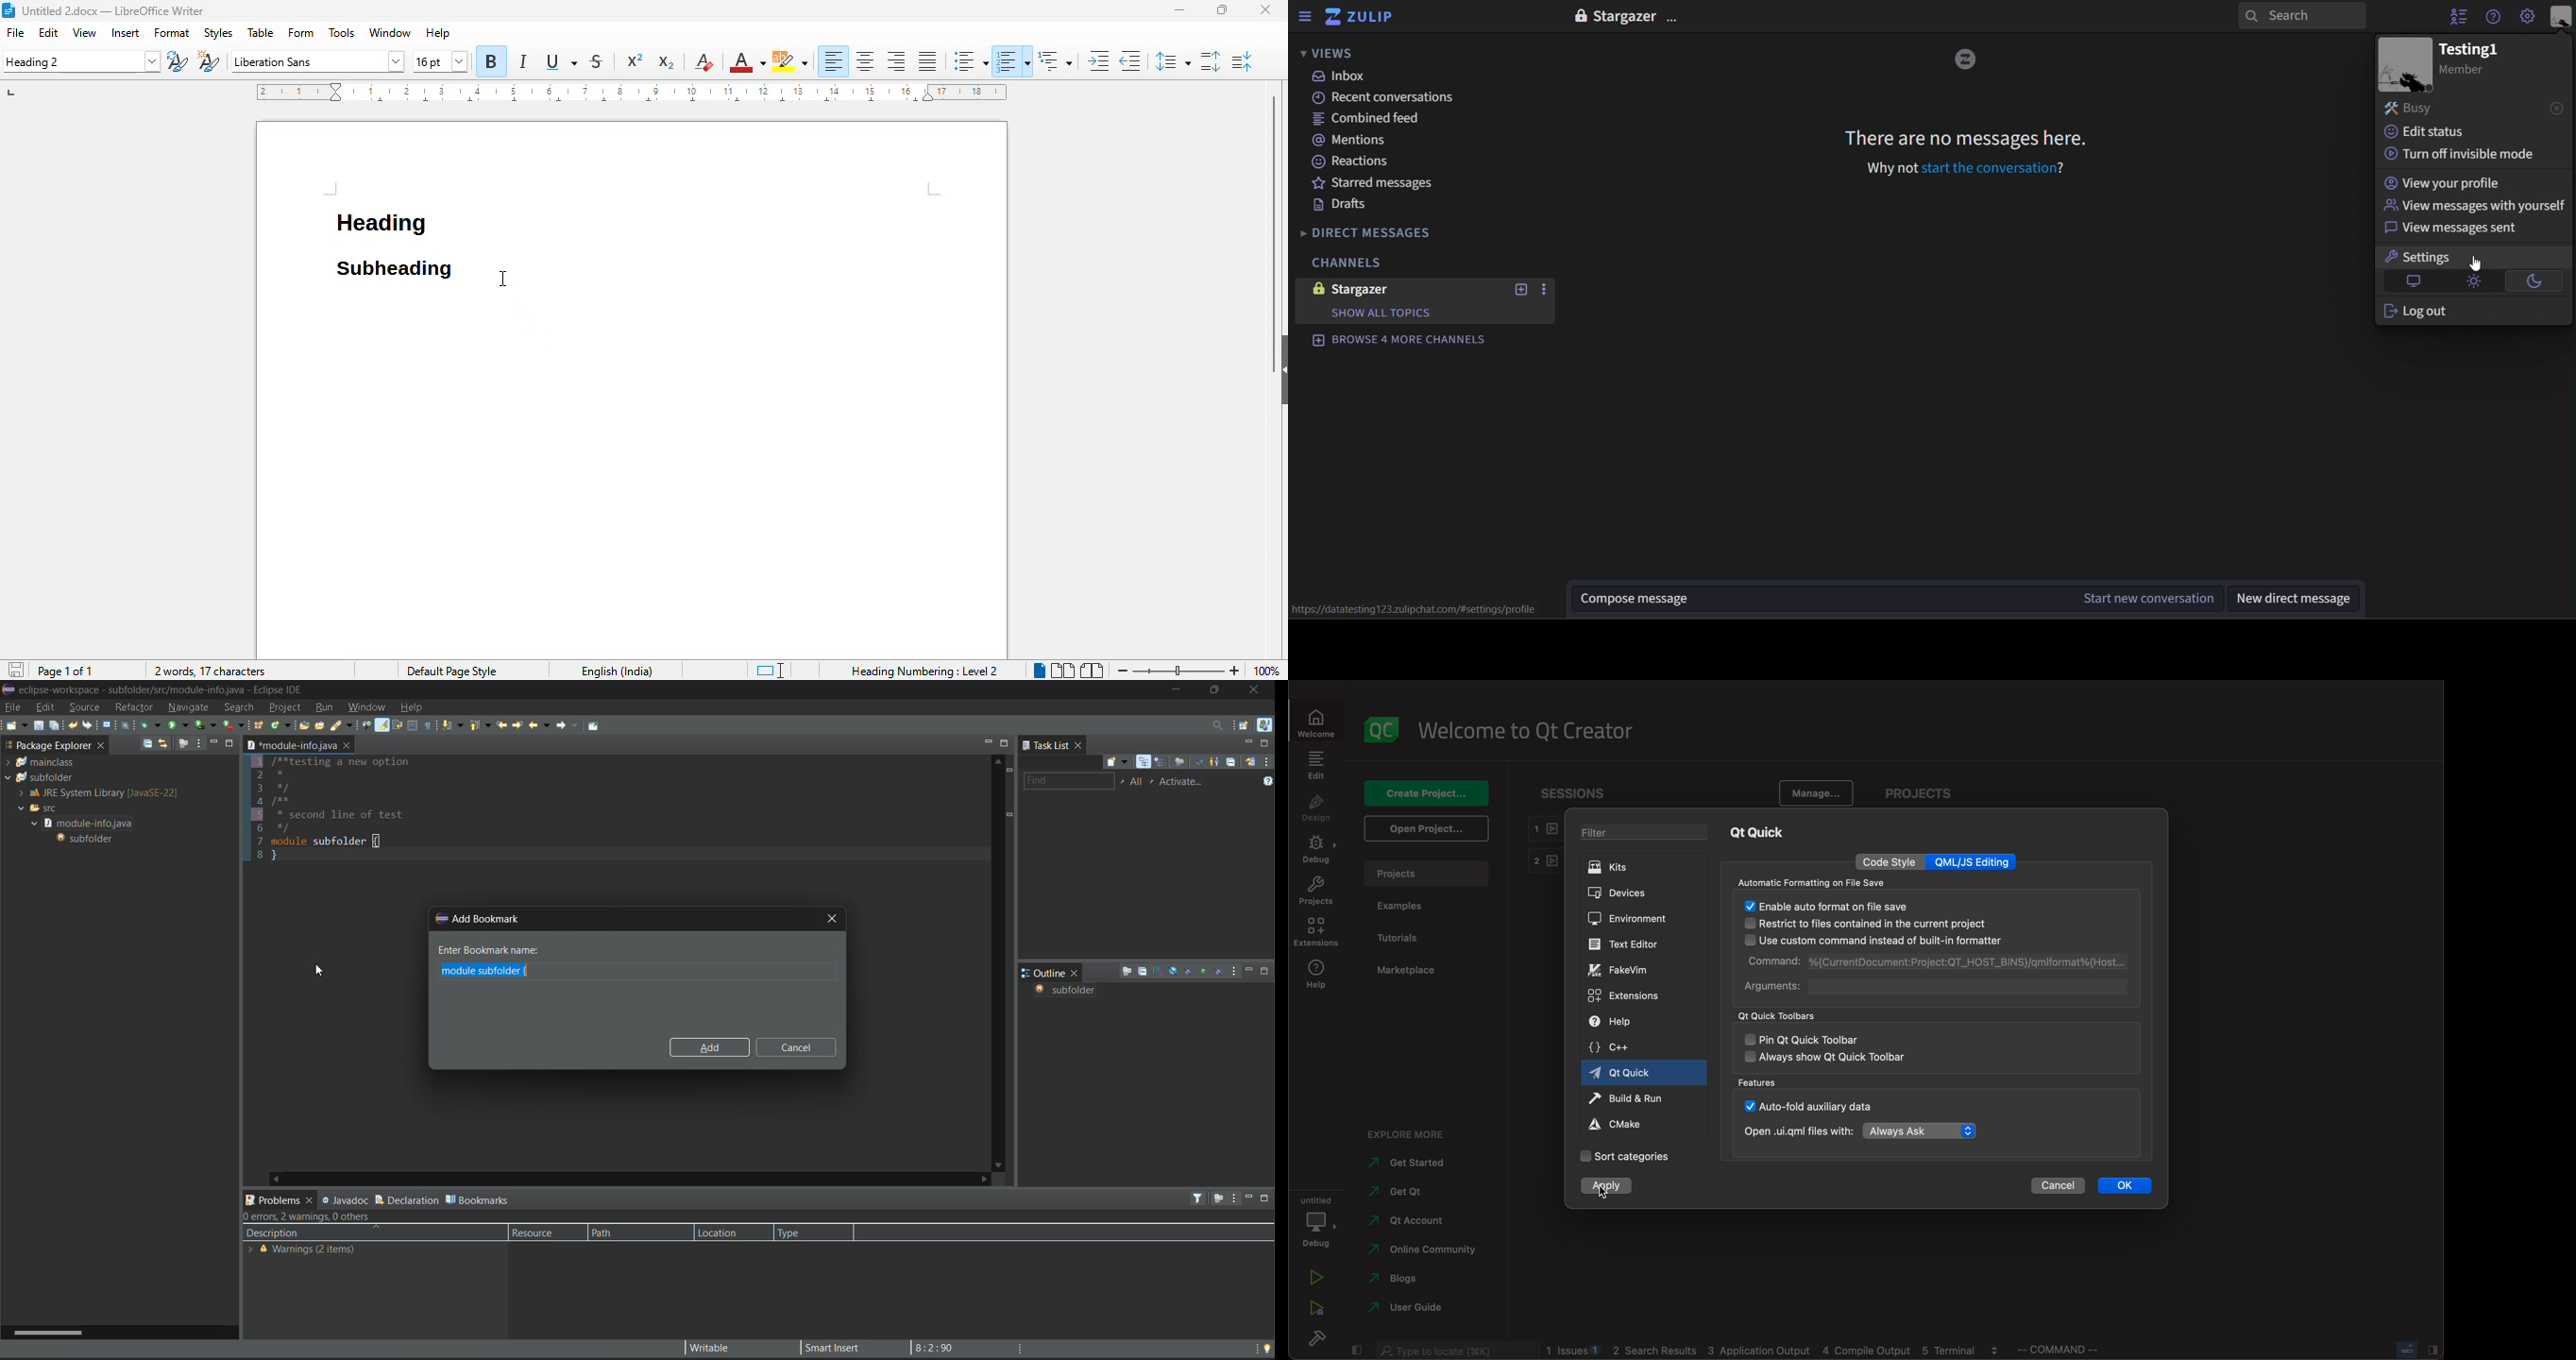  I want to click on maximize, so click(1222, 8).